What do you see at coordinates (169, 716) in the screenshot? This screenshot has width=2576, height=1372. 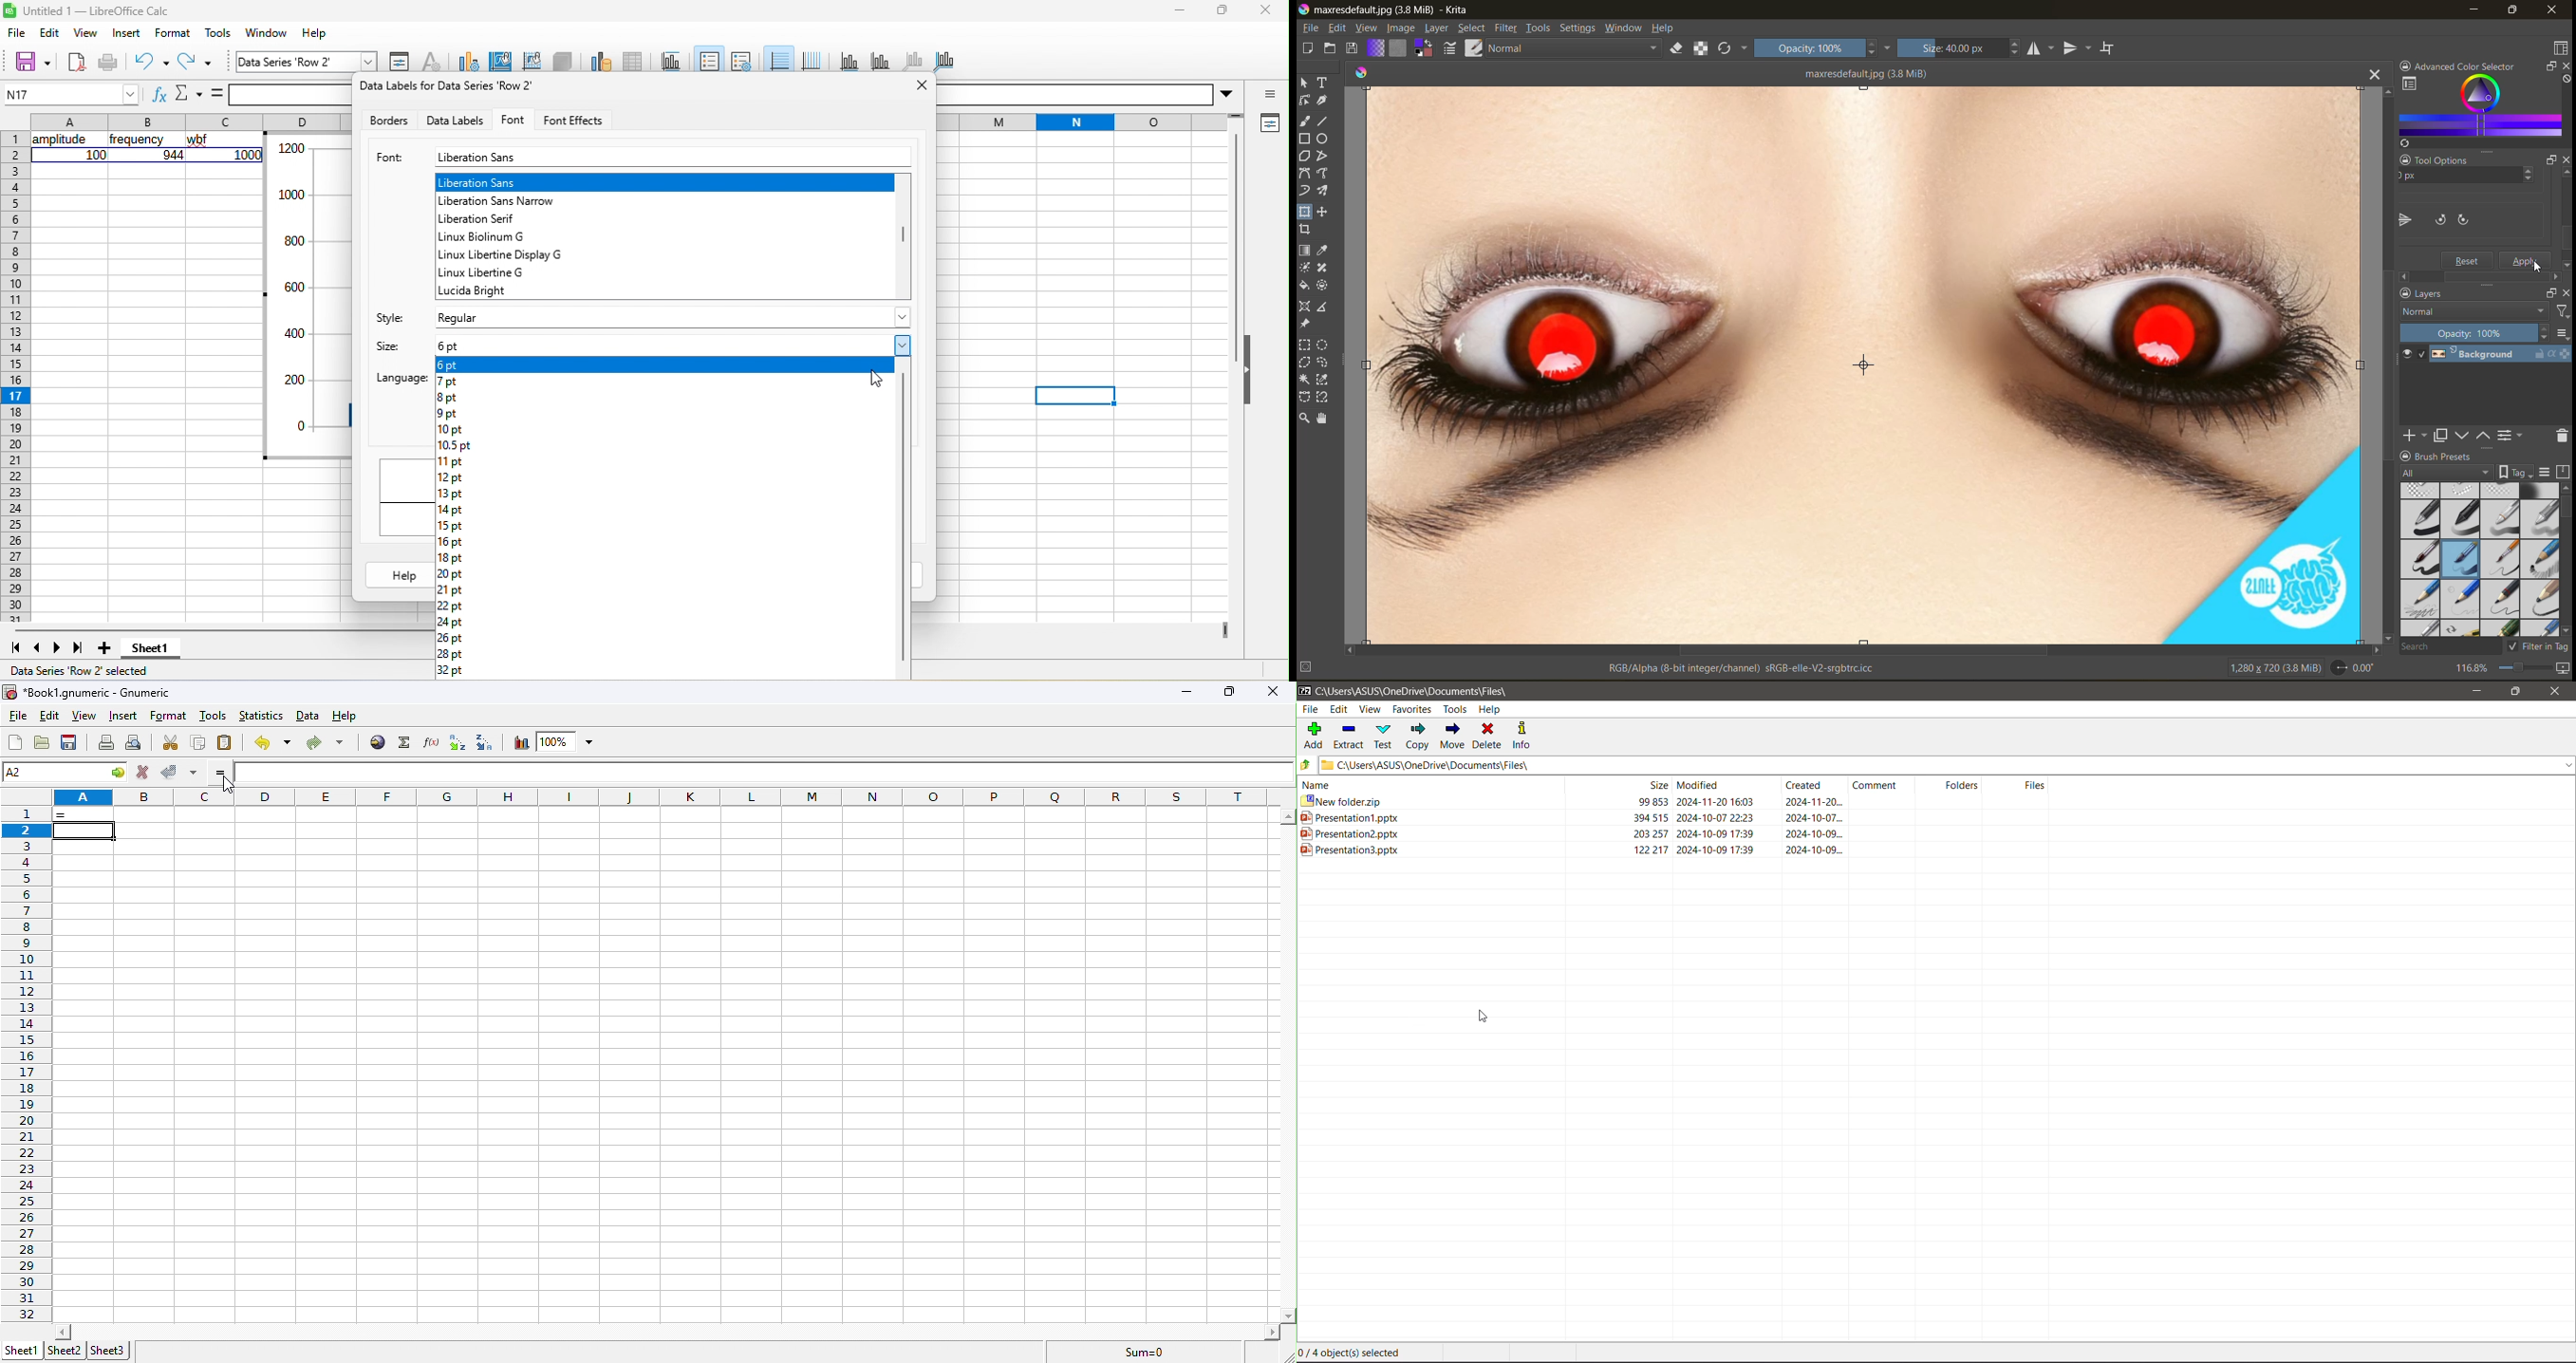 I see `format` at bounding box center [169, 716].